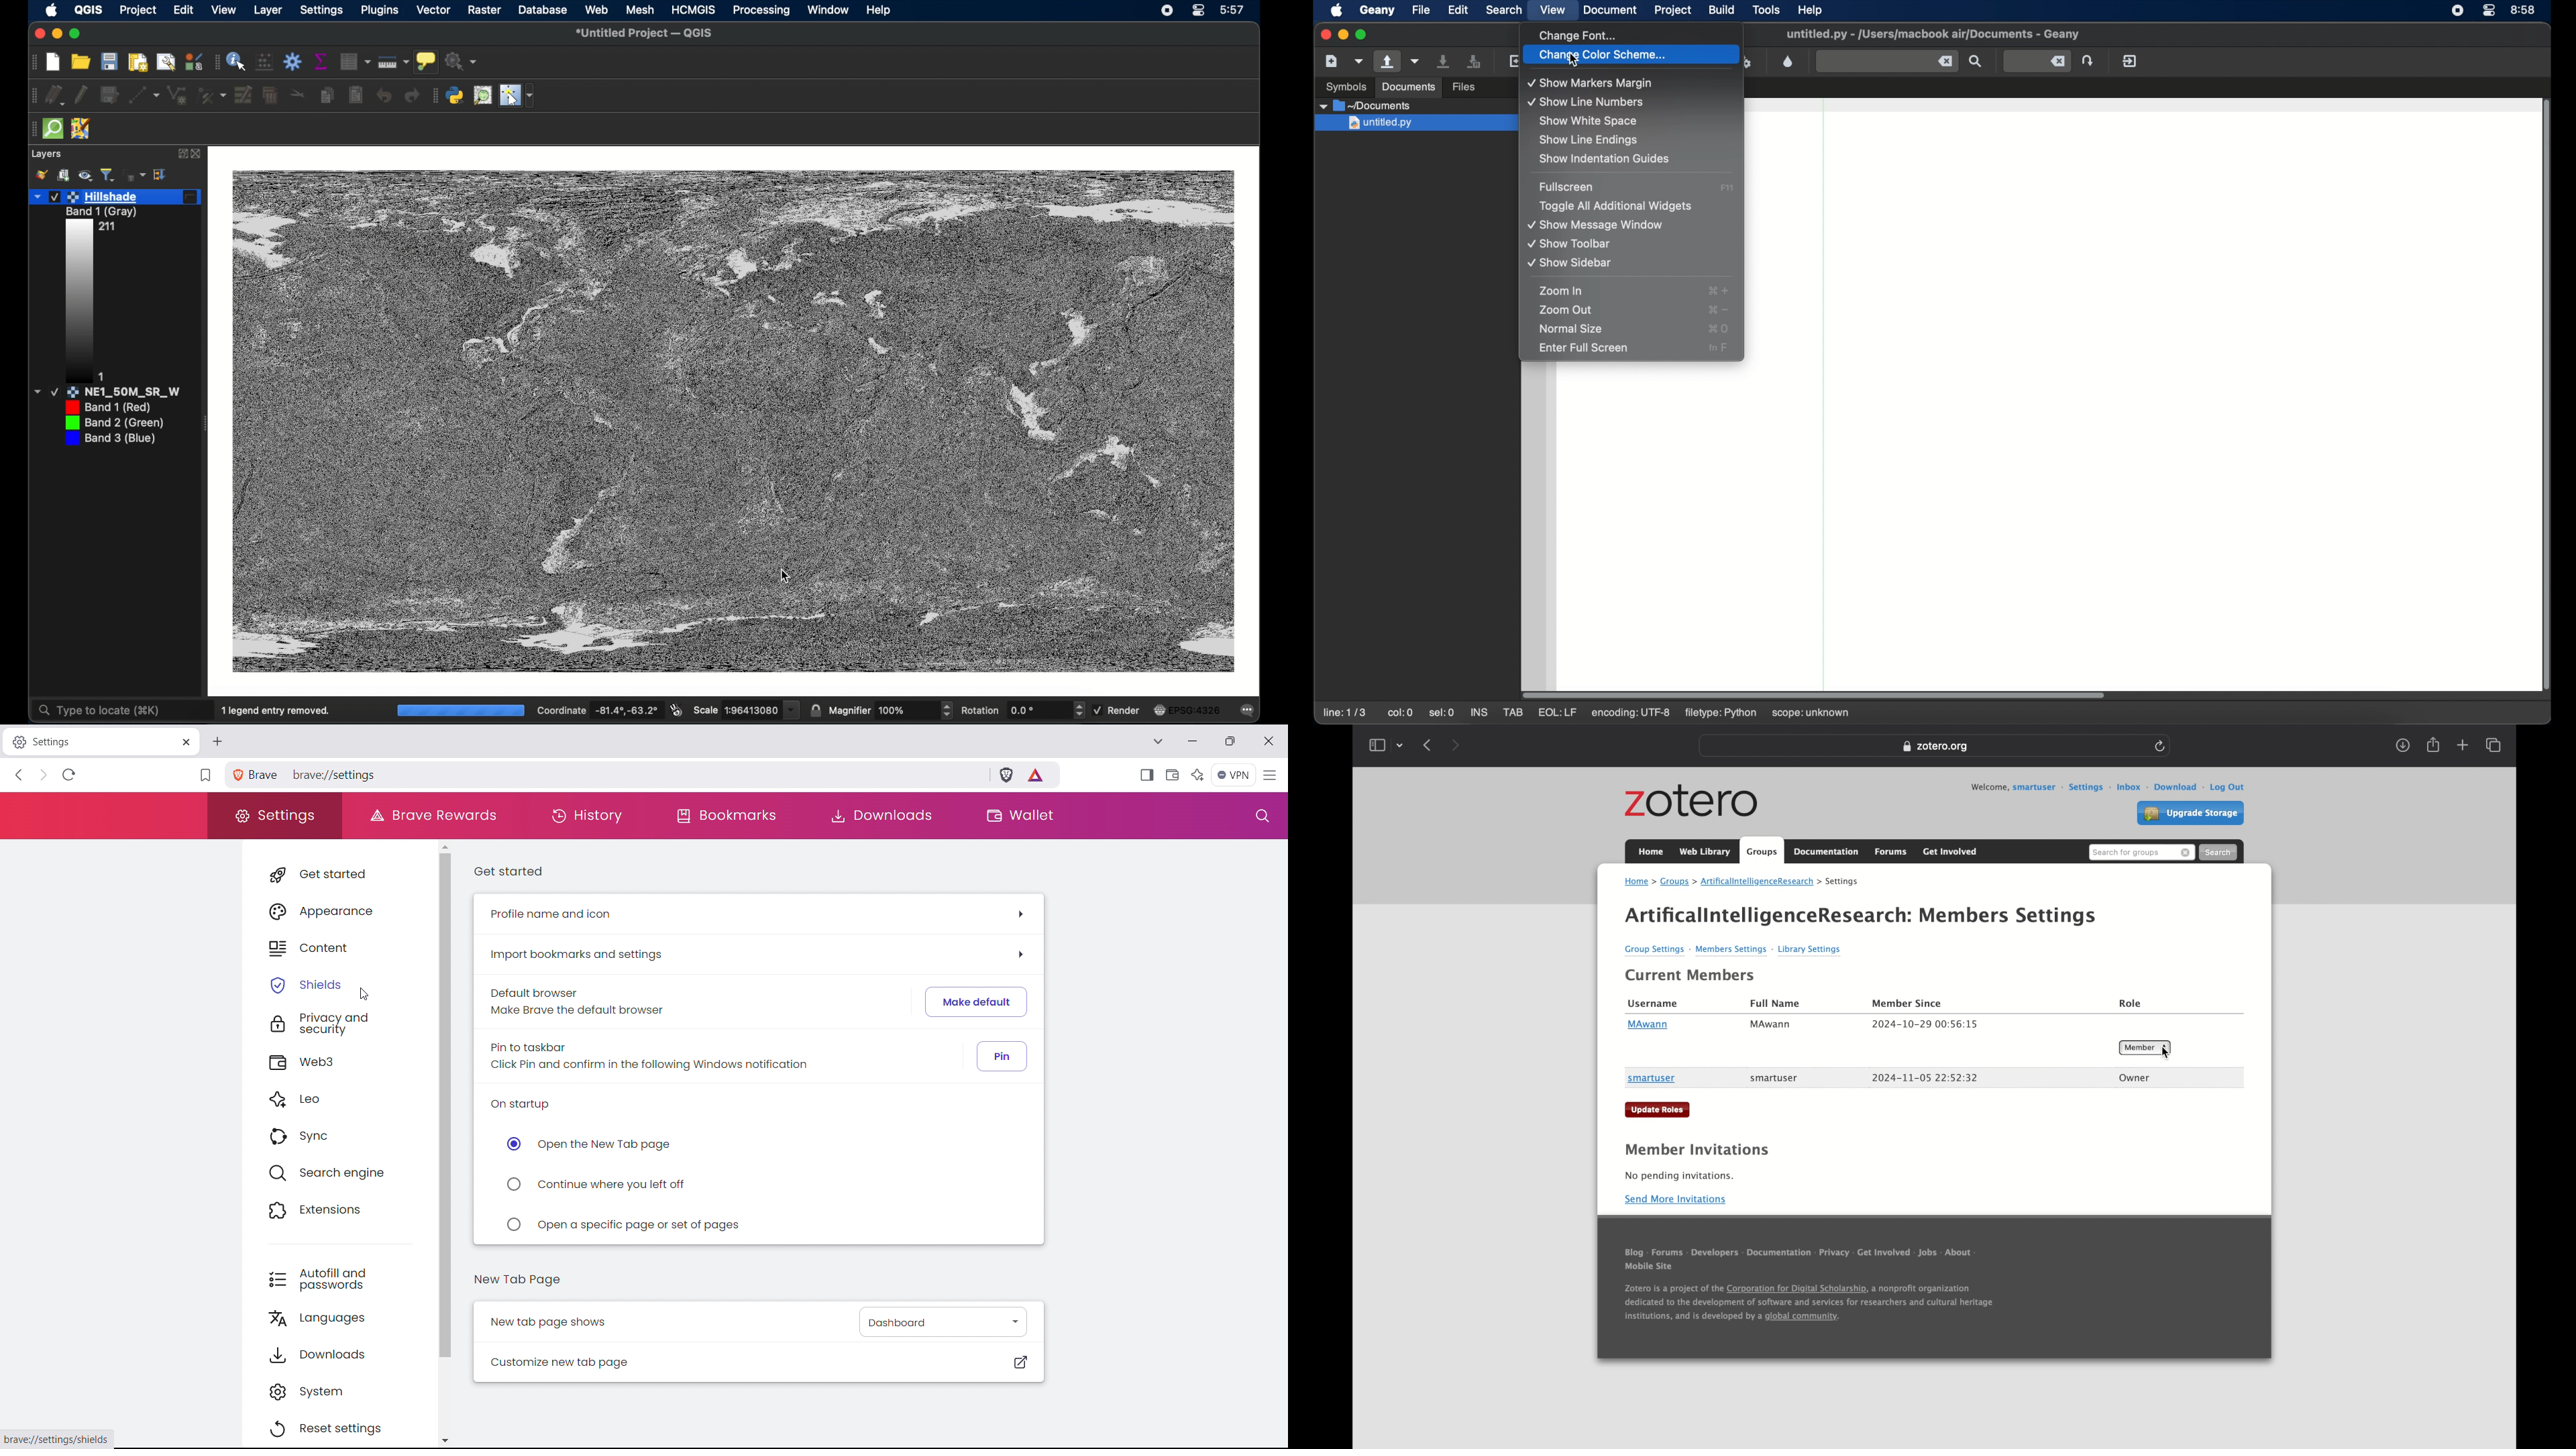 This screenshot has width=2576, height=1456. I want to click on edit, so click(184, 10).